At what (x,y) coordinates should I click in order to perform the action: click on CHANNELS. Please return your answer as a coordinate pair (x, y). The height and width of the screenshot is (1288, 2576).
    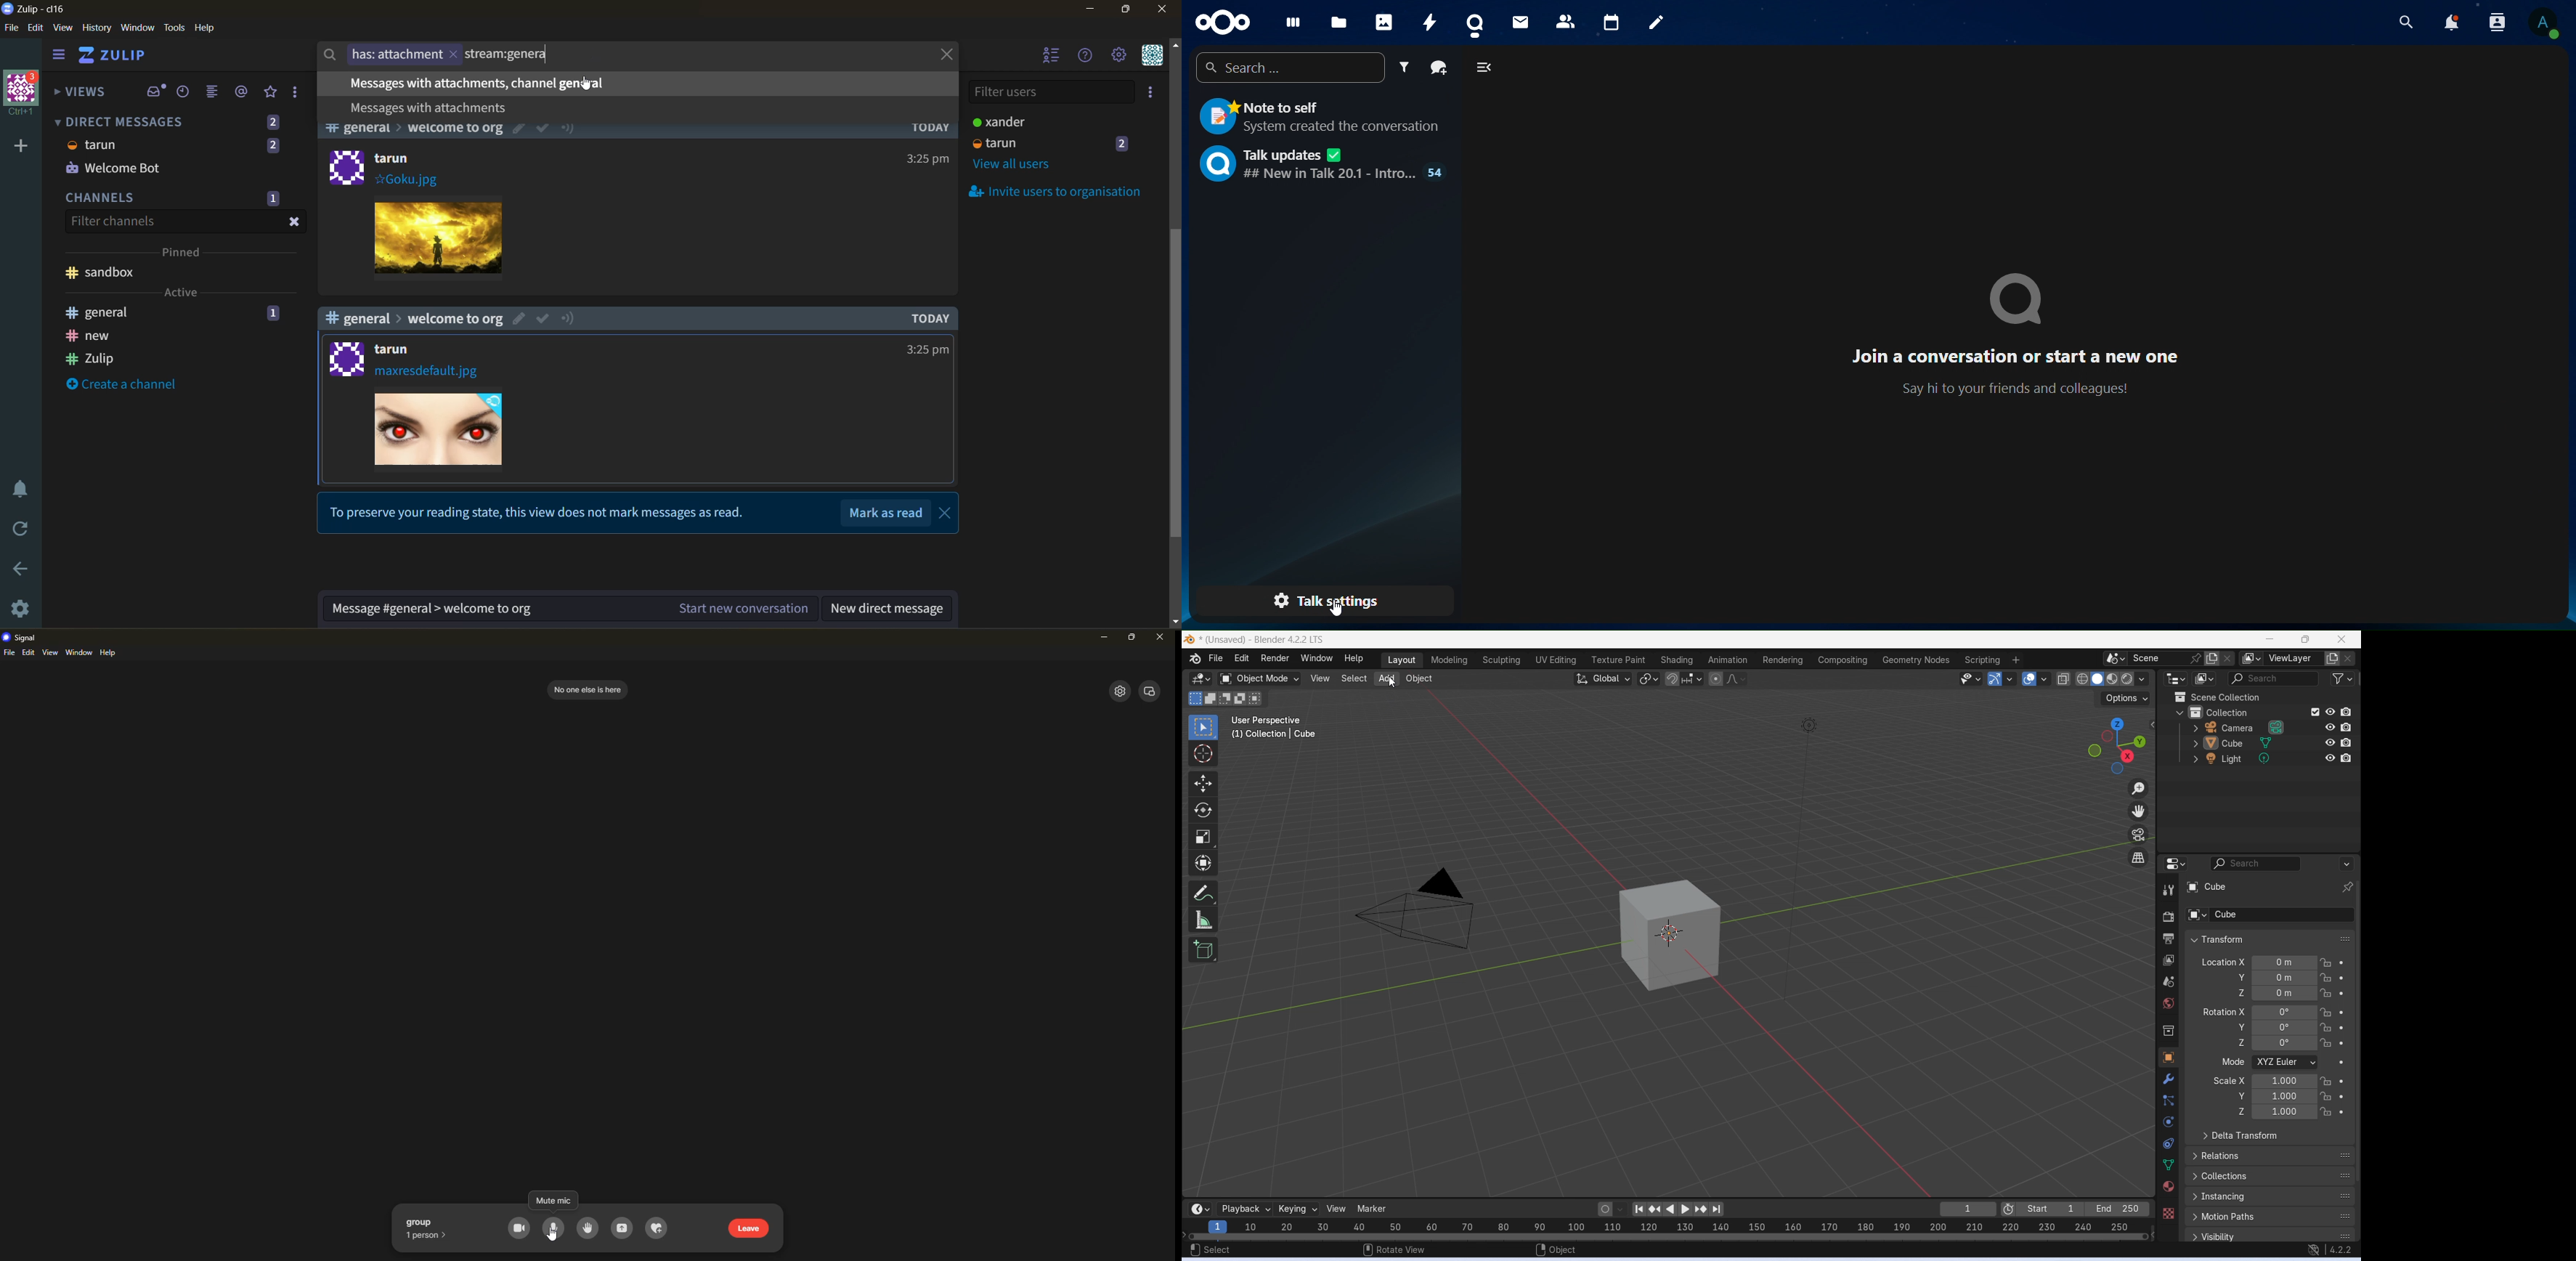
    Looking at the image, I should click on (102, 199).